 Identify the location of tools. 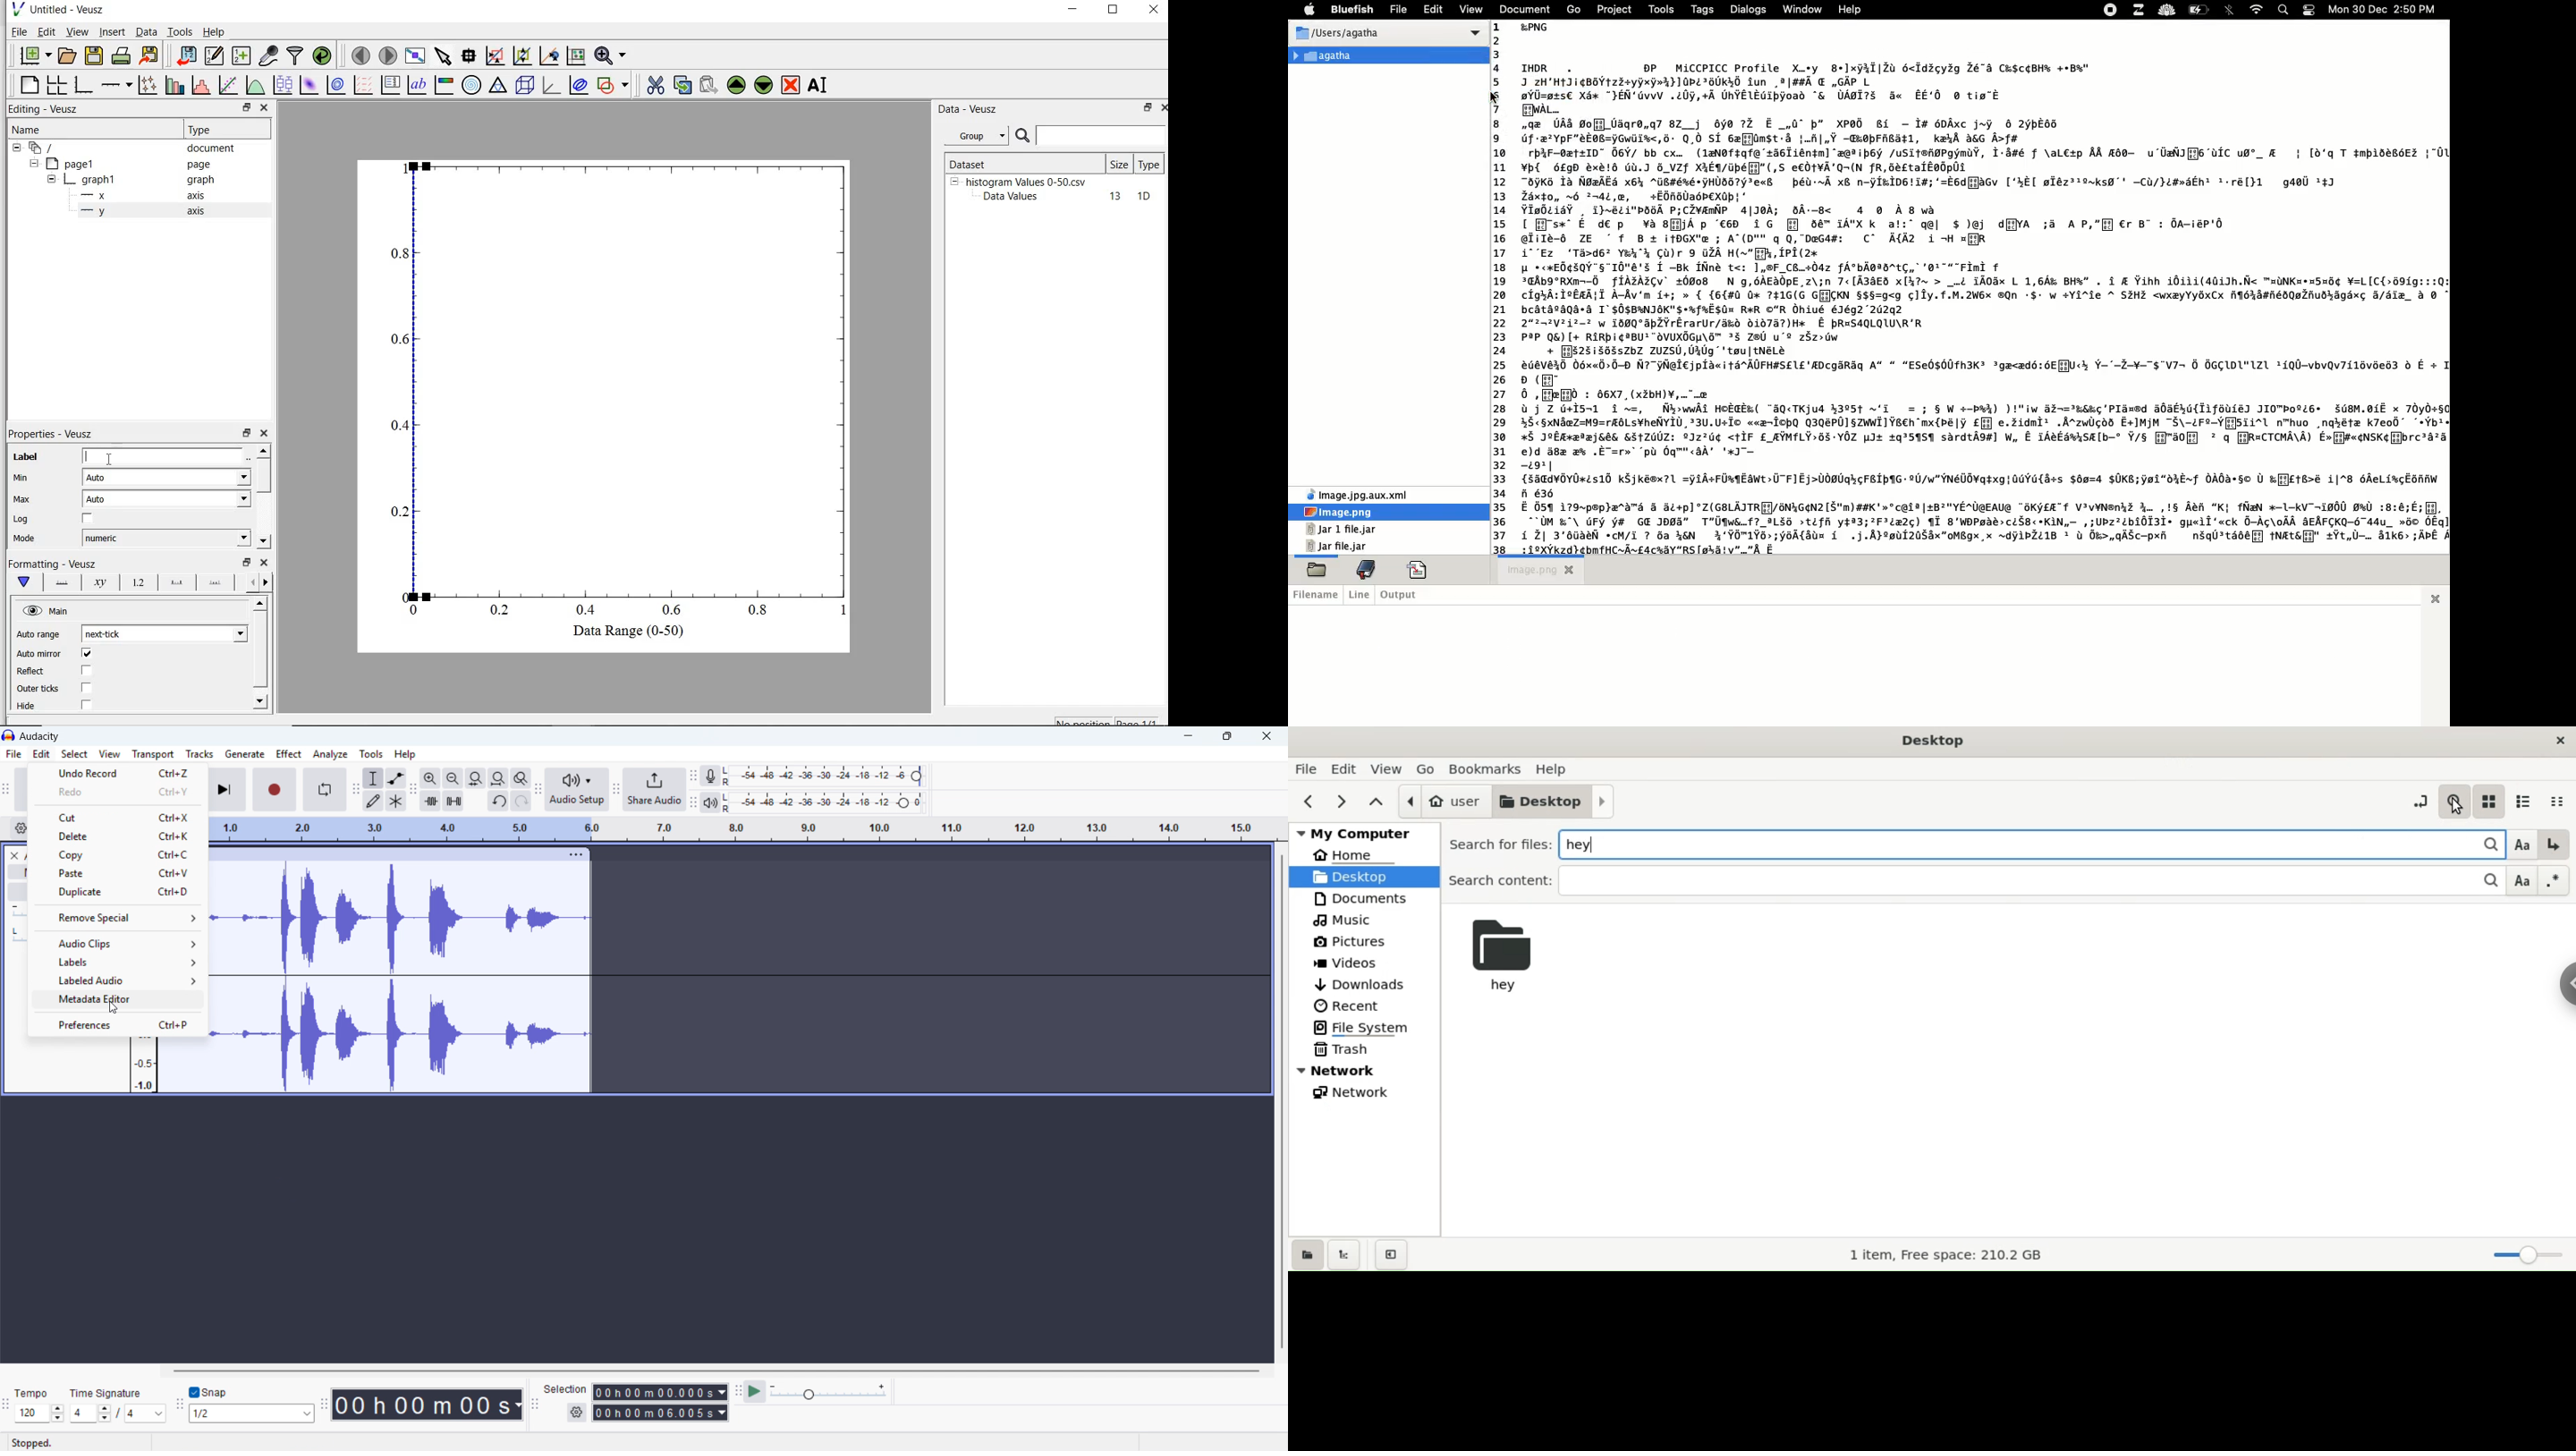
(1662, 9).